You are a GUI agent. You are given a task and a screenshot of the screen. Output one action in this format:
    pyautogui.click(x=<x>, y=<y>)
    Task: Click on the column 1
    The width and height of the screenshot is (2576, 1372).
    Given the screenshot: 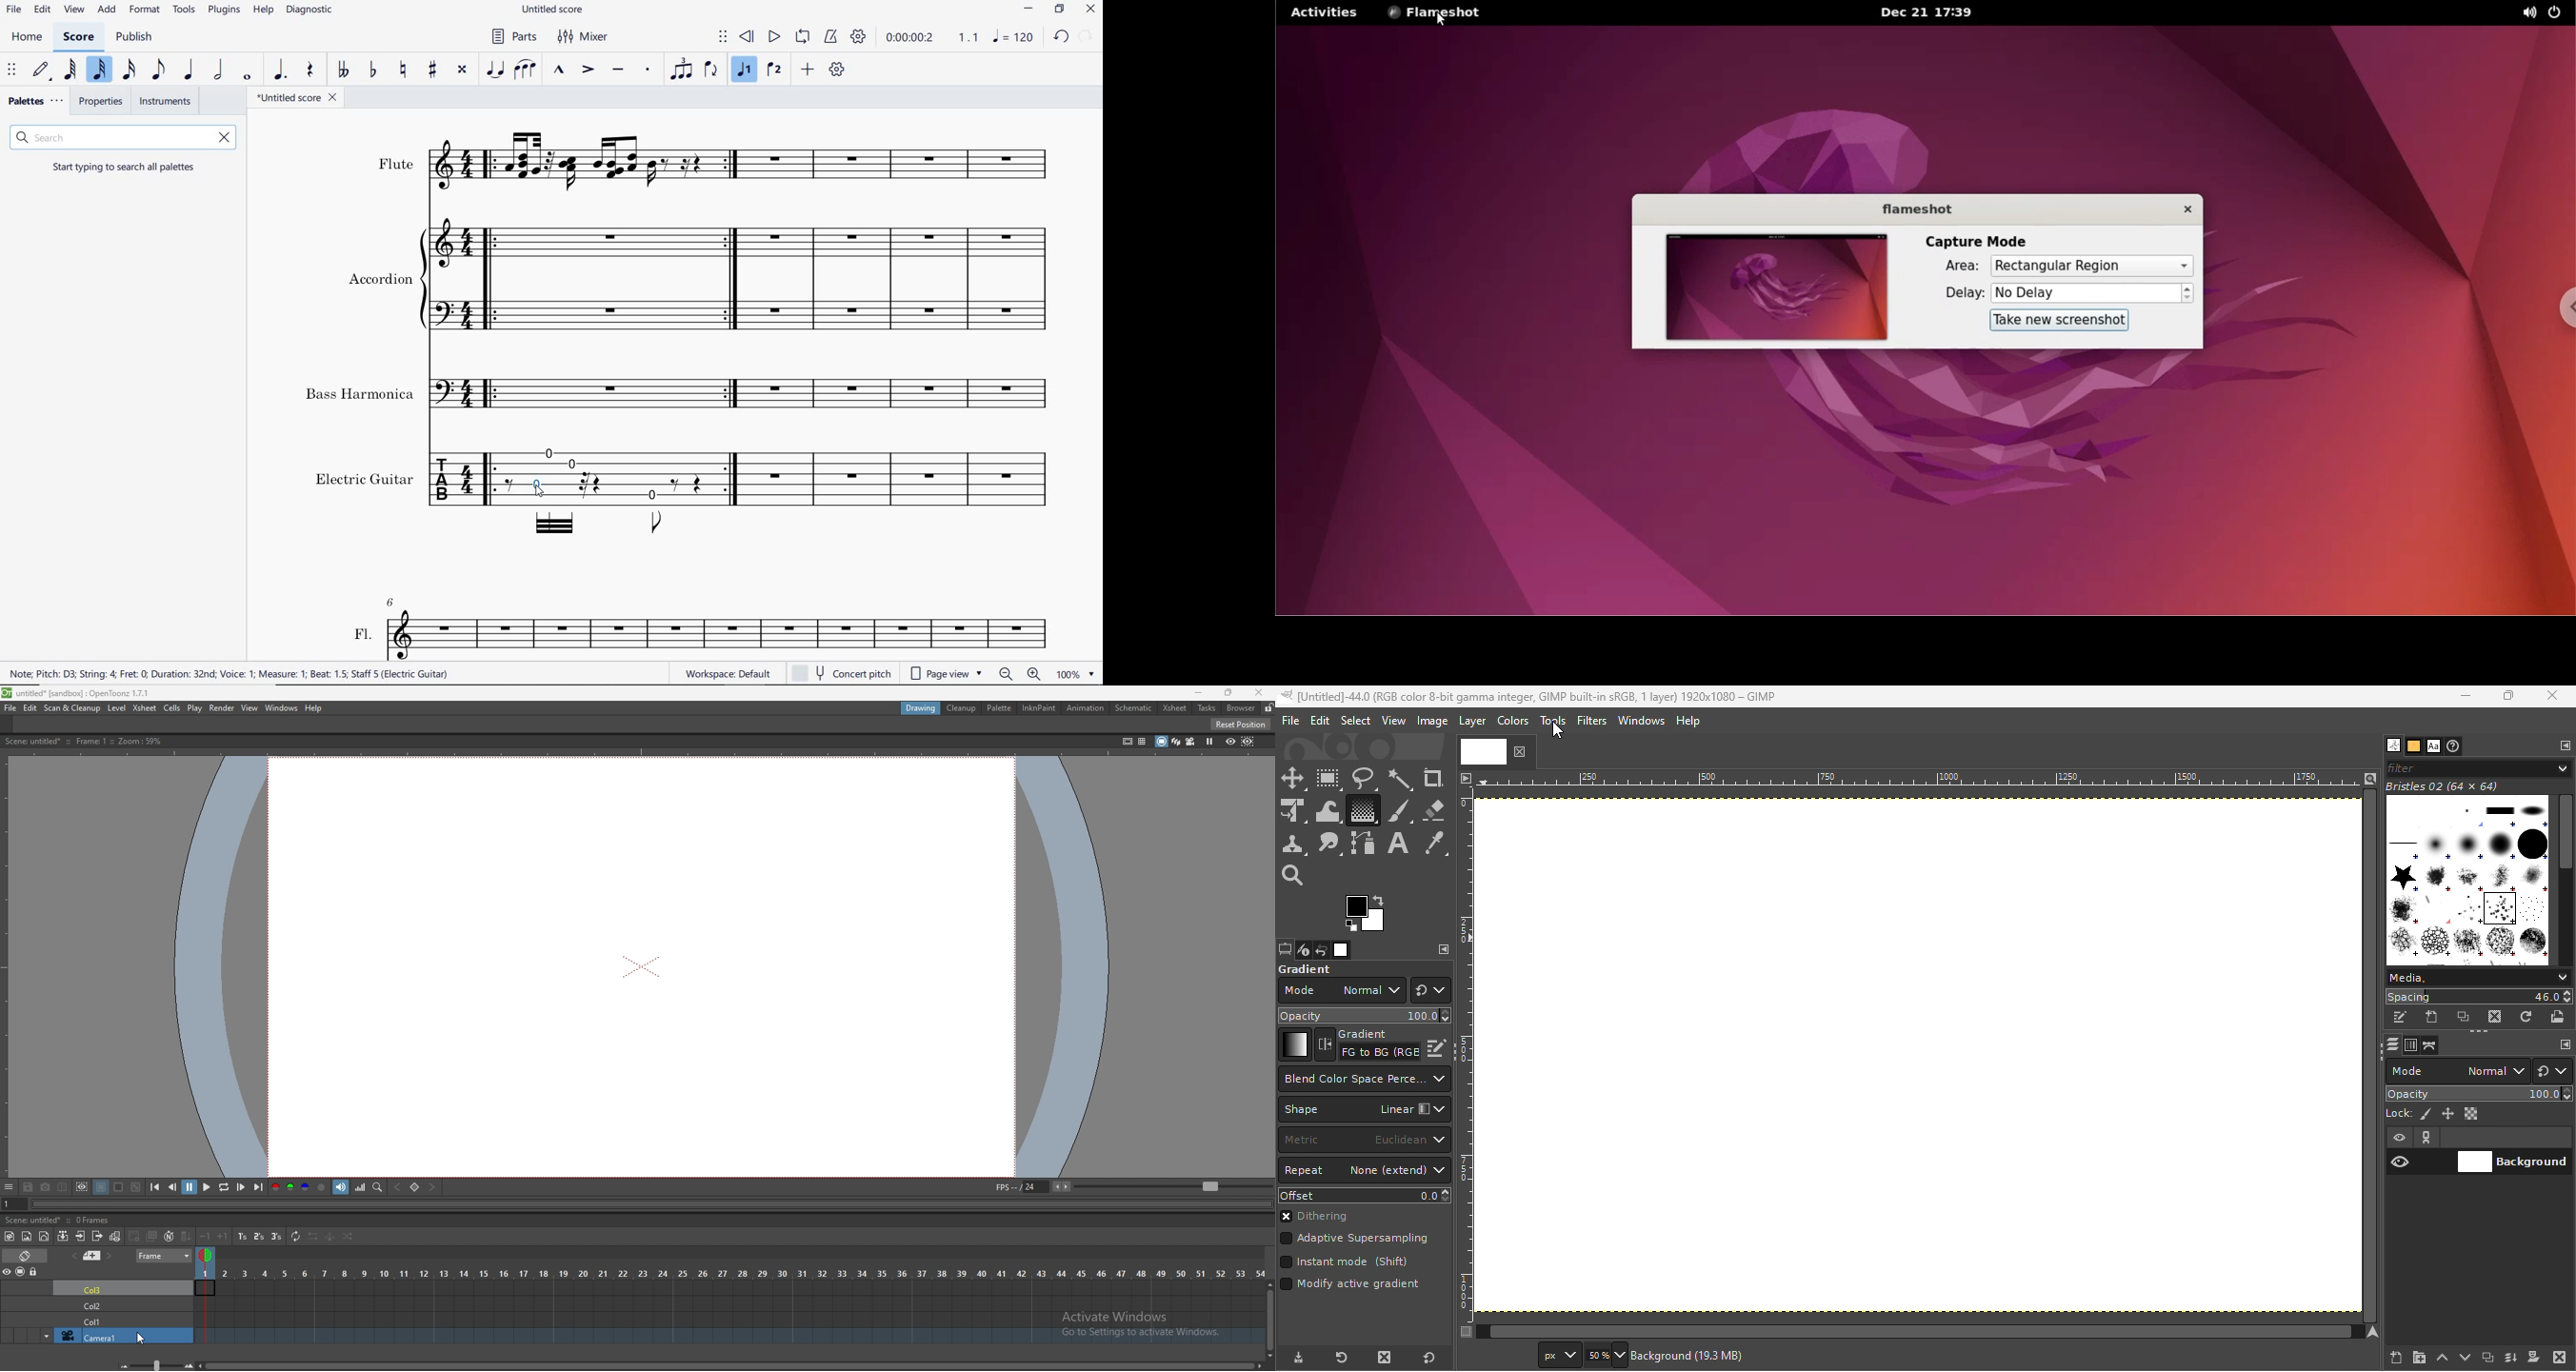 What is the action you would take?
    pyautogui.click(x=122, y=1321)
    